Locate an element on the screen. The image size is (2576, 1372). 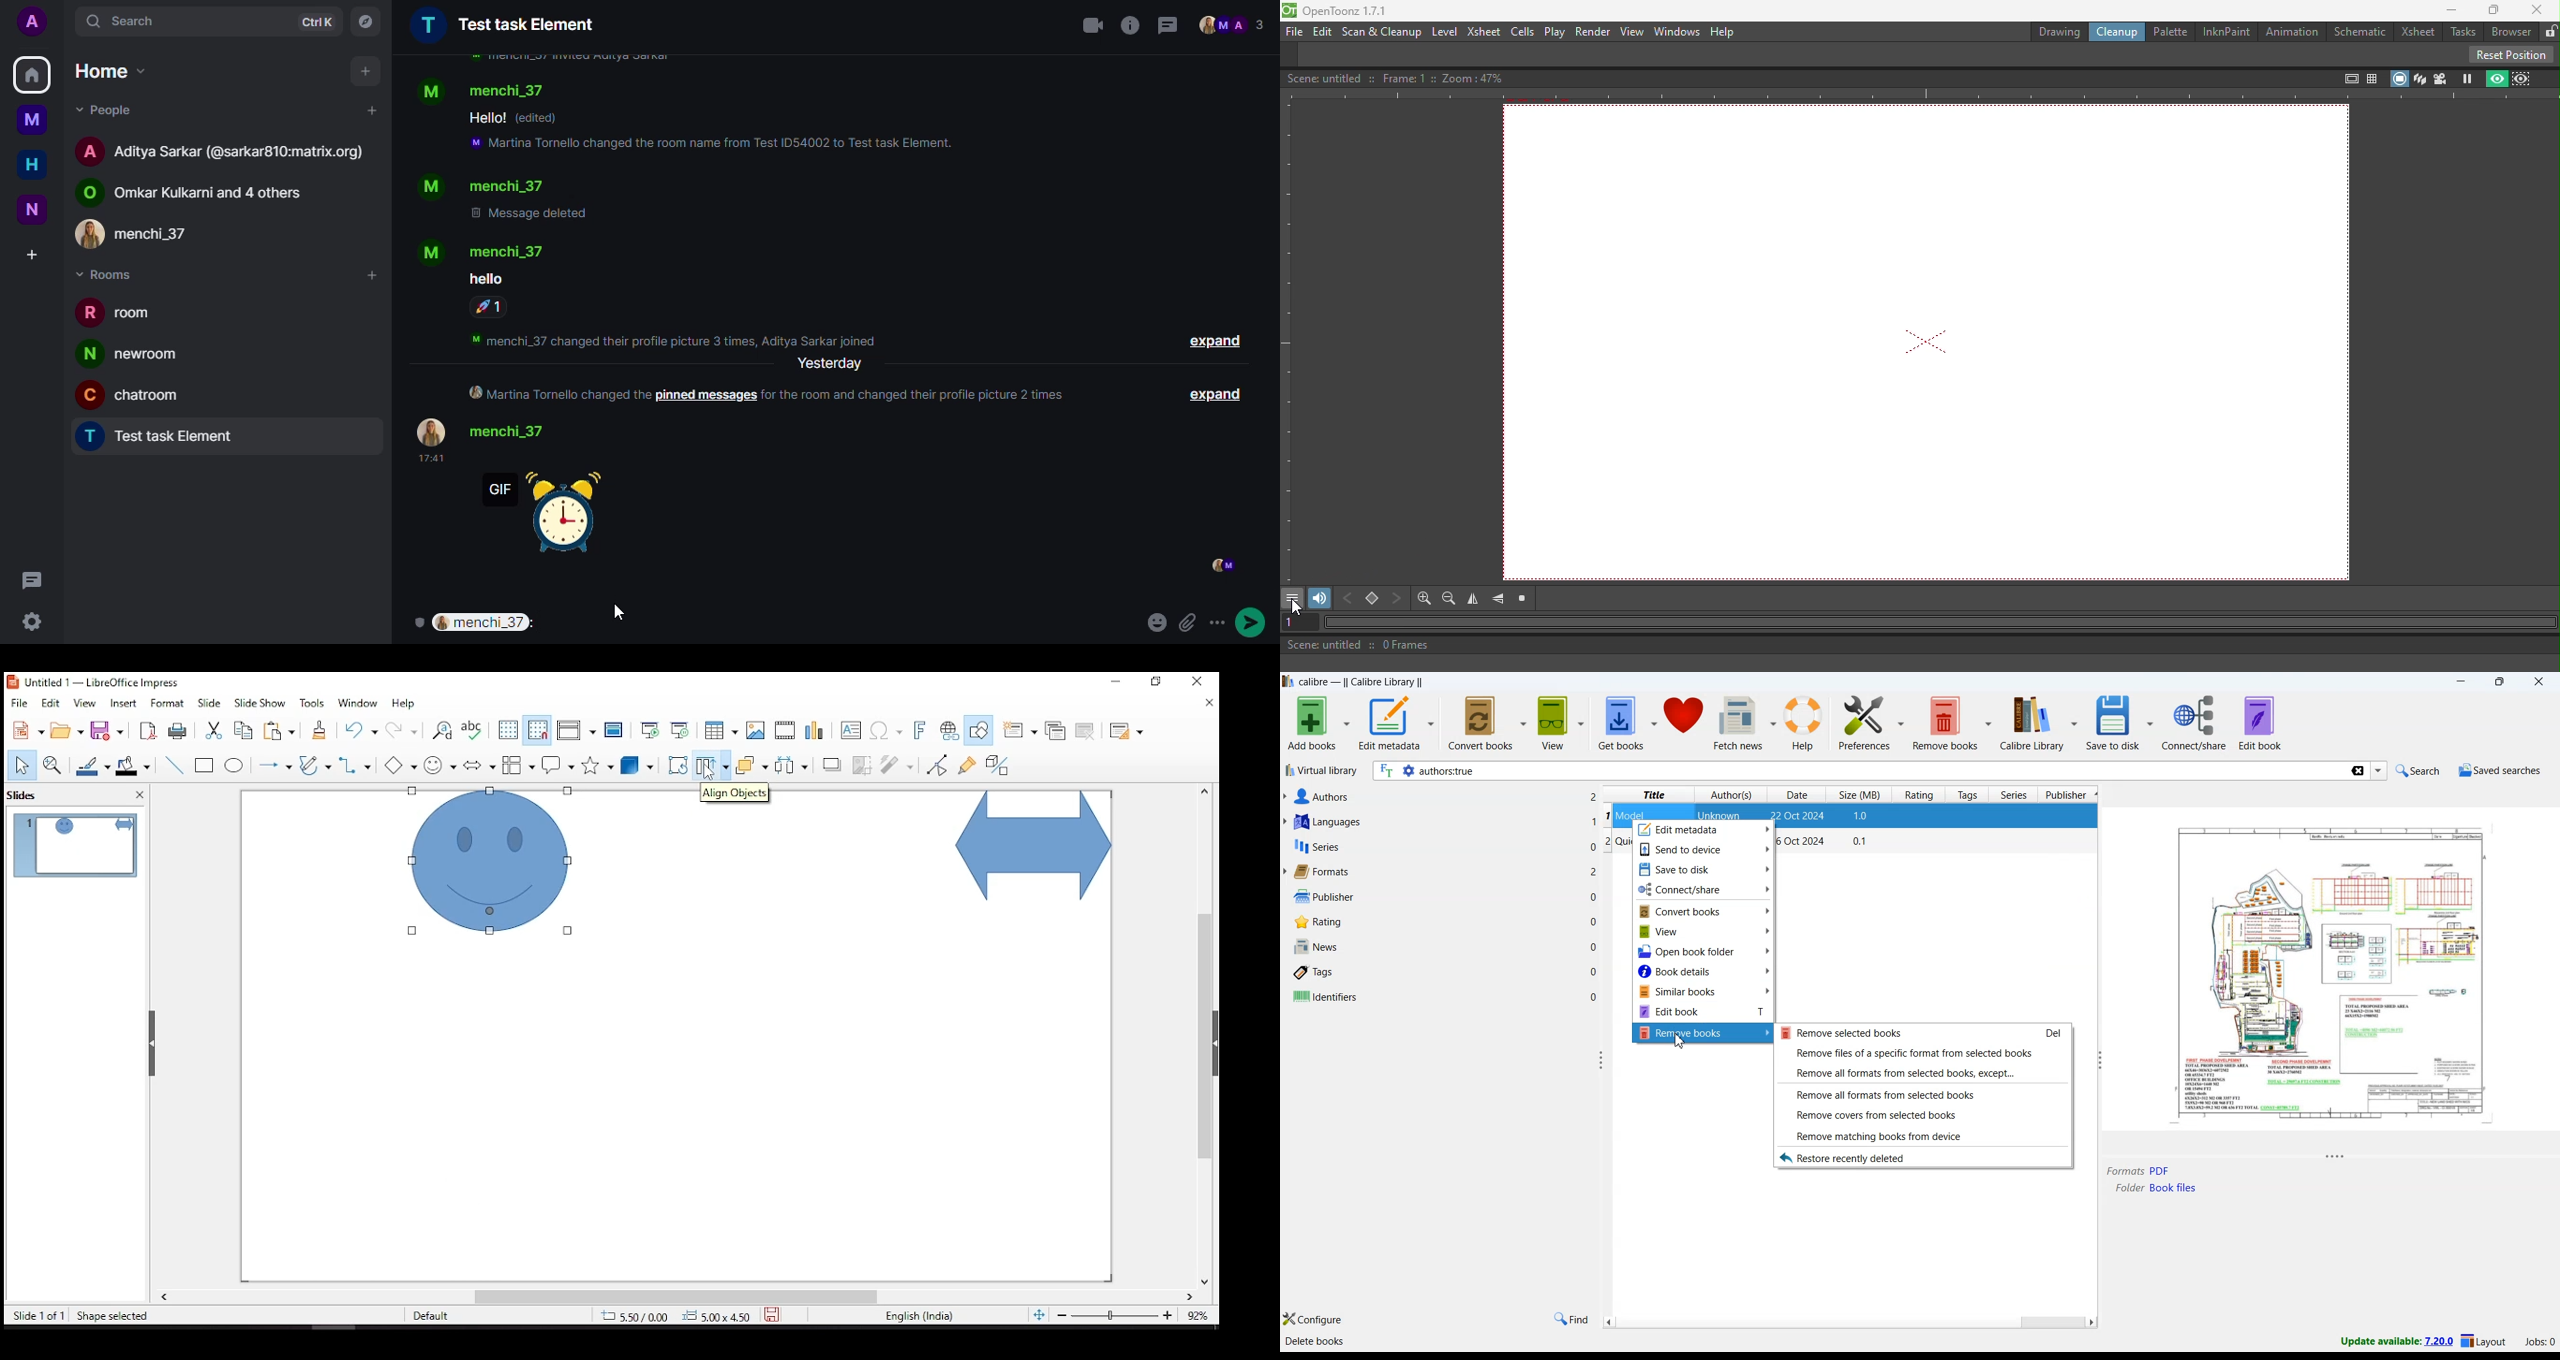
customize width is located at coordinates (2097, 1060).